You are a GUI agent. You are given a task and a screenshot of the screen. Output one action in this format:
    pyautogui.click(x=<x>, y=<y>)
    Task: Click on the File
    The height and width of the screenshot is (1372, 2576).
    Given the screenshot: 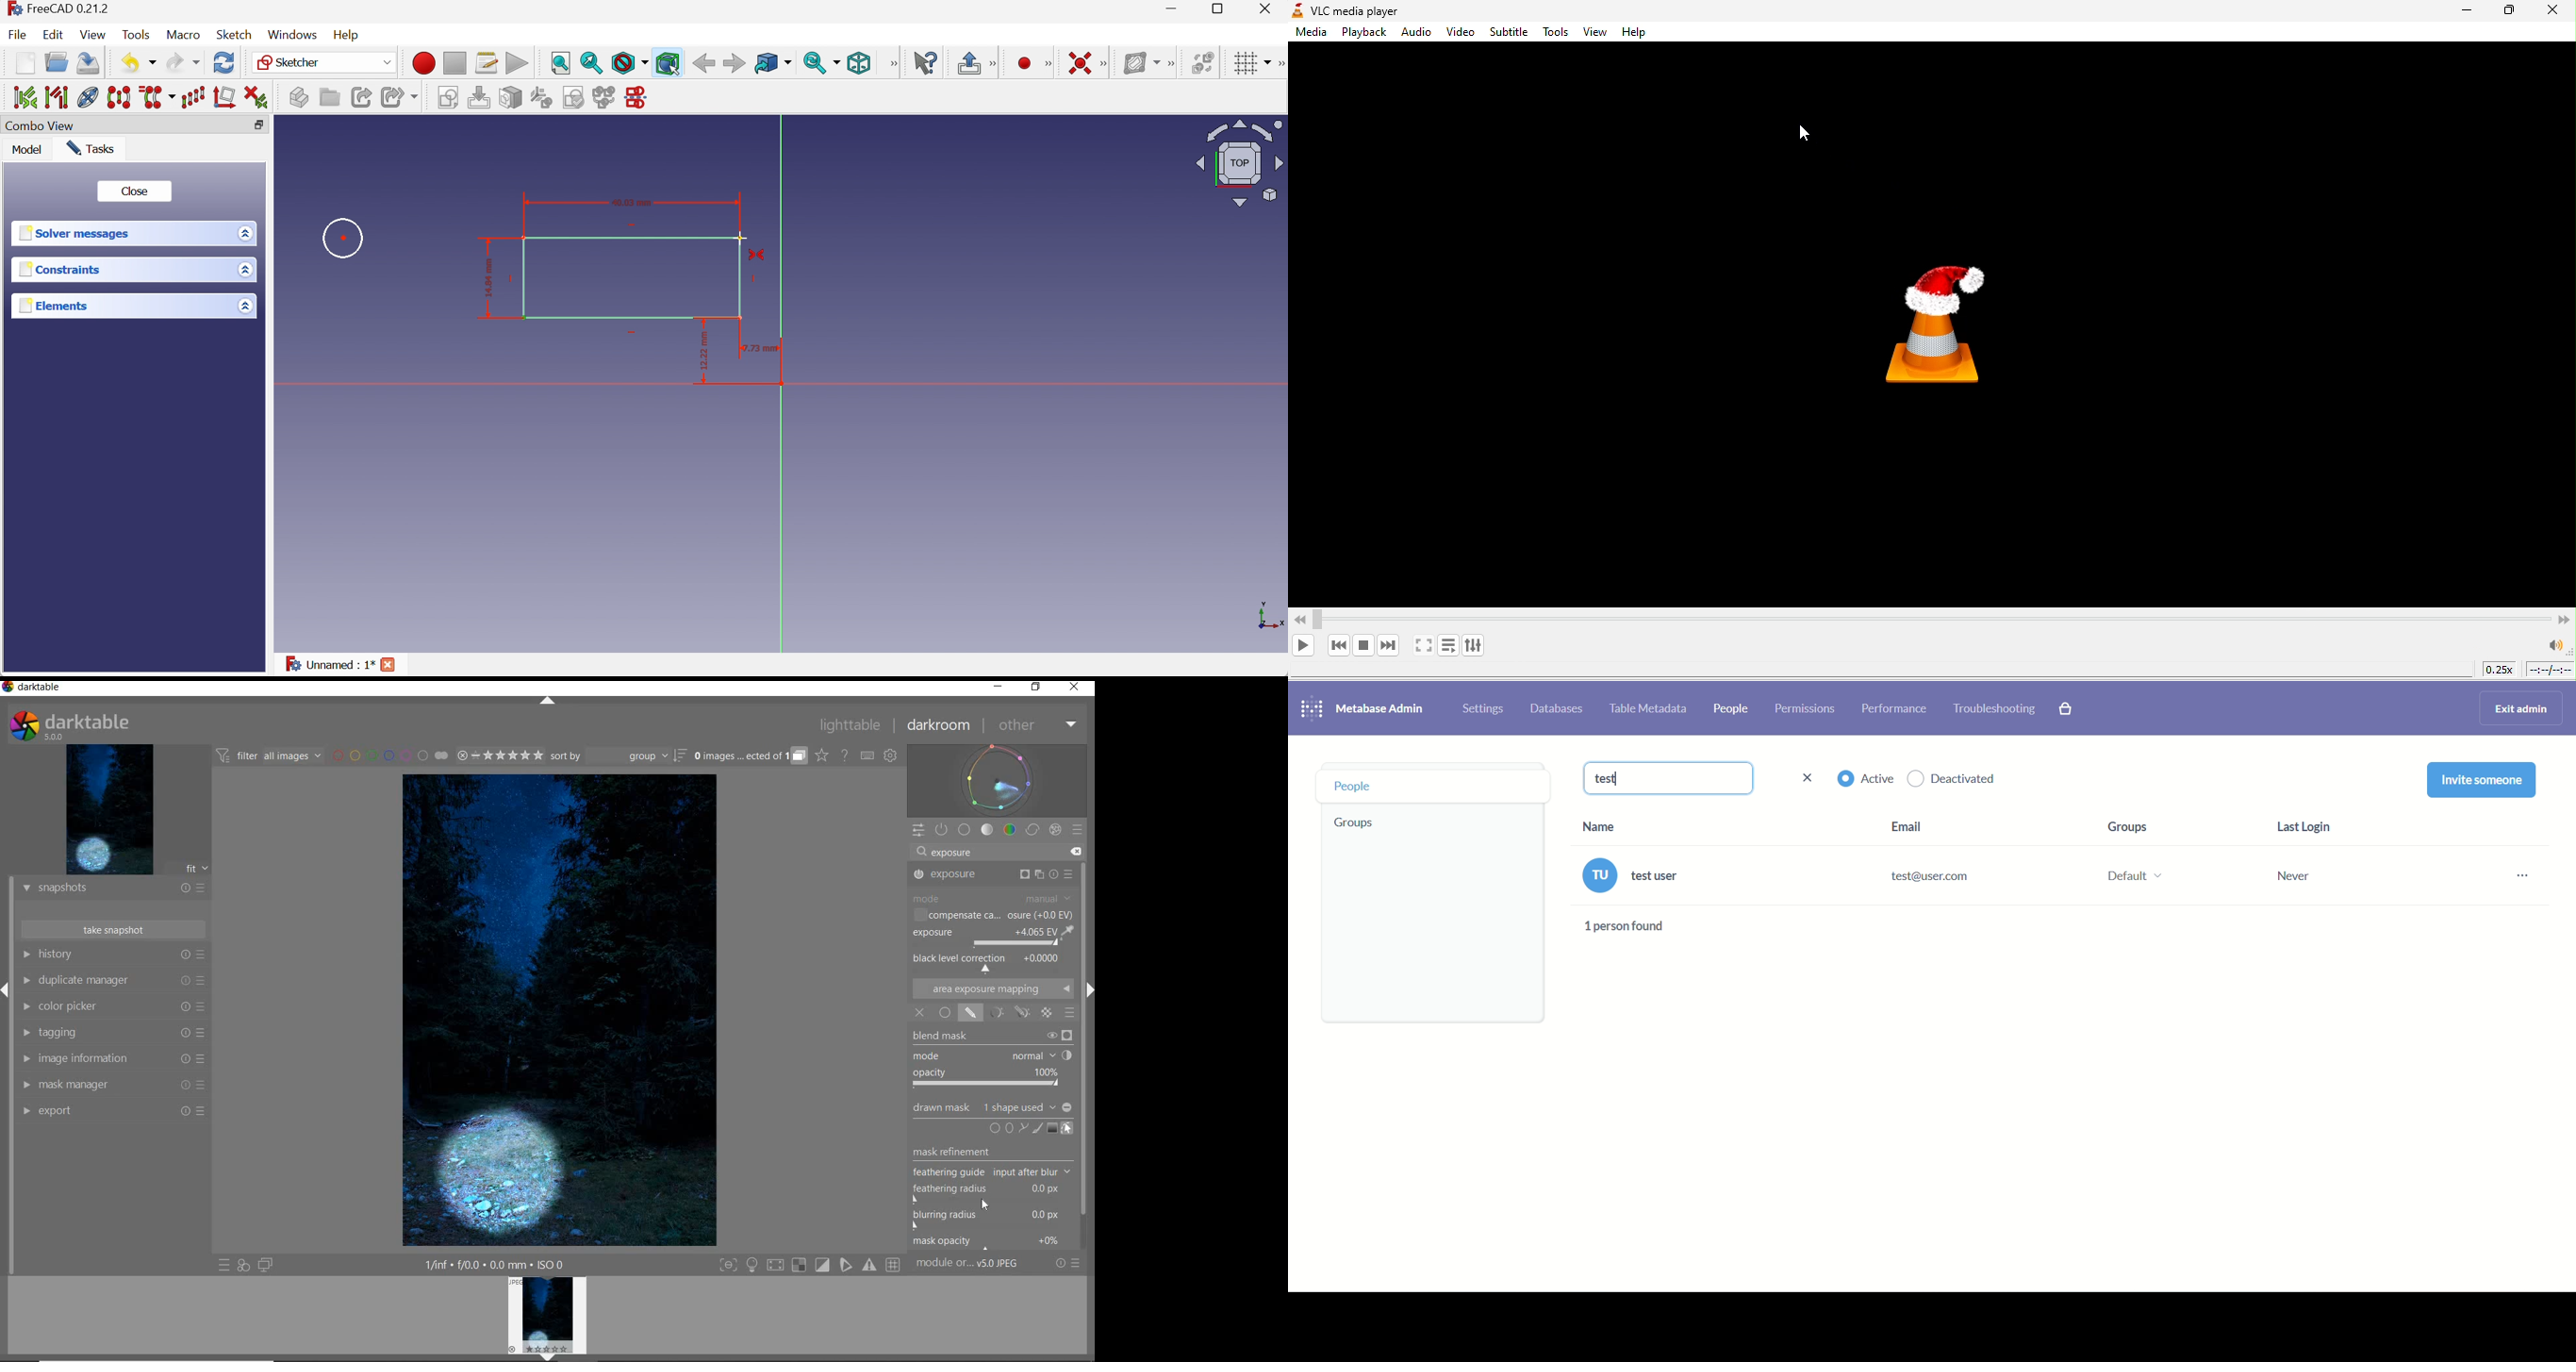 What is the action you would take?
    pyautogui.click(x=17, y=34)
    